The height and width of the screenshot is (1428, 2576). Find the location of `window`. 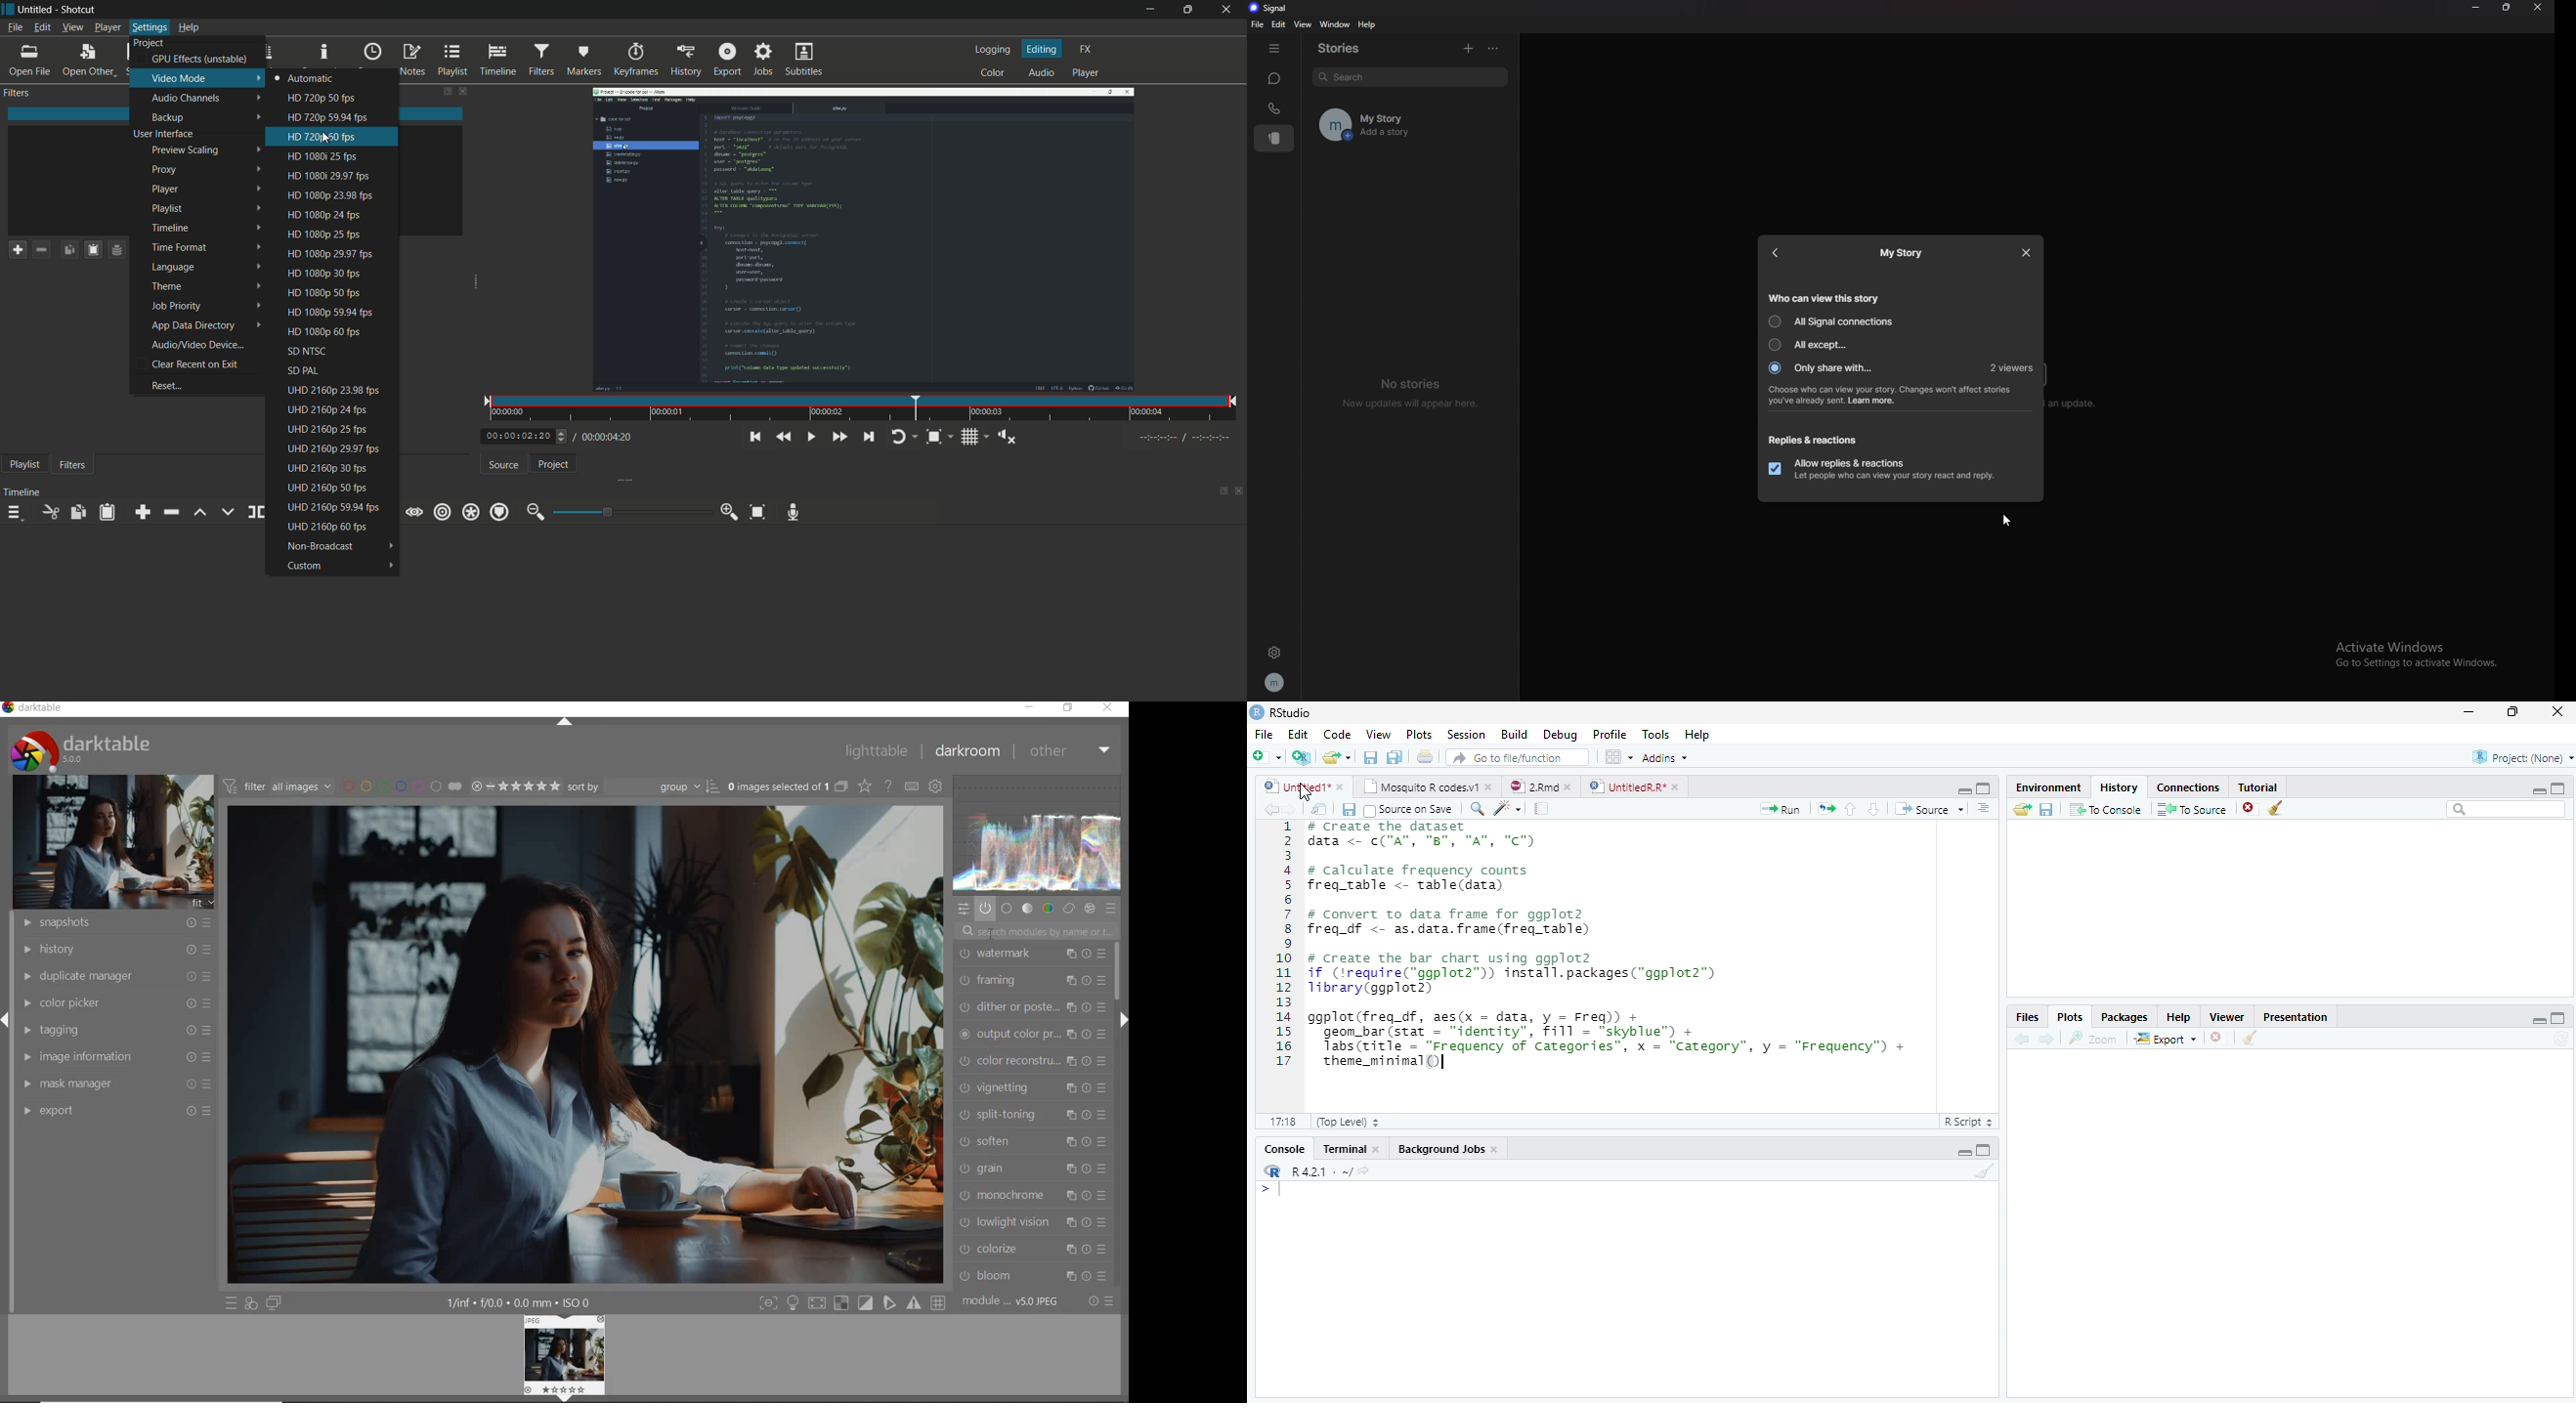

window is located at coordinates (1335, 24).